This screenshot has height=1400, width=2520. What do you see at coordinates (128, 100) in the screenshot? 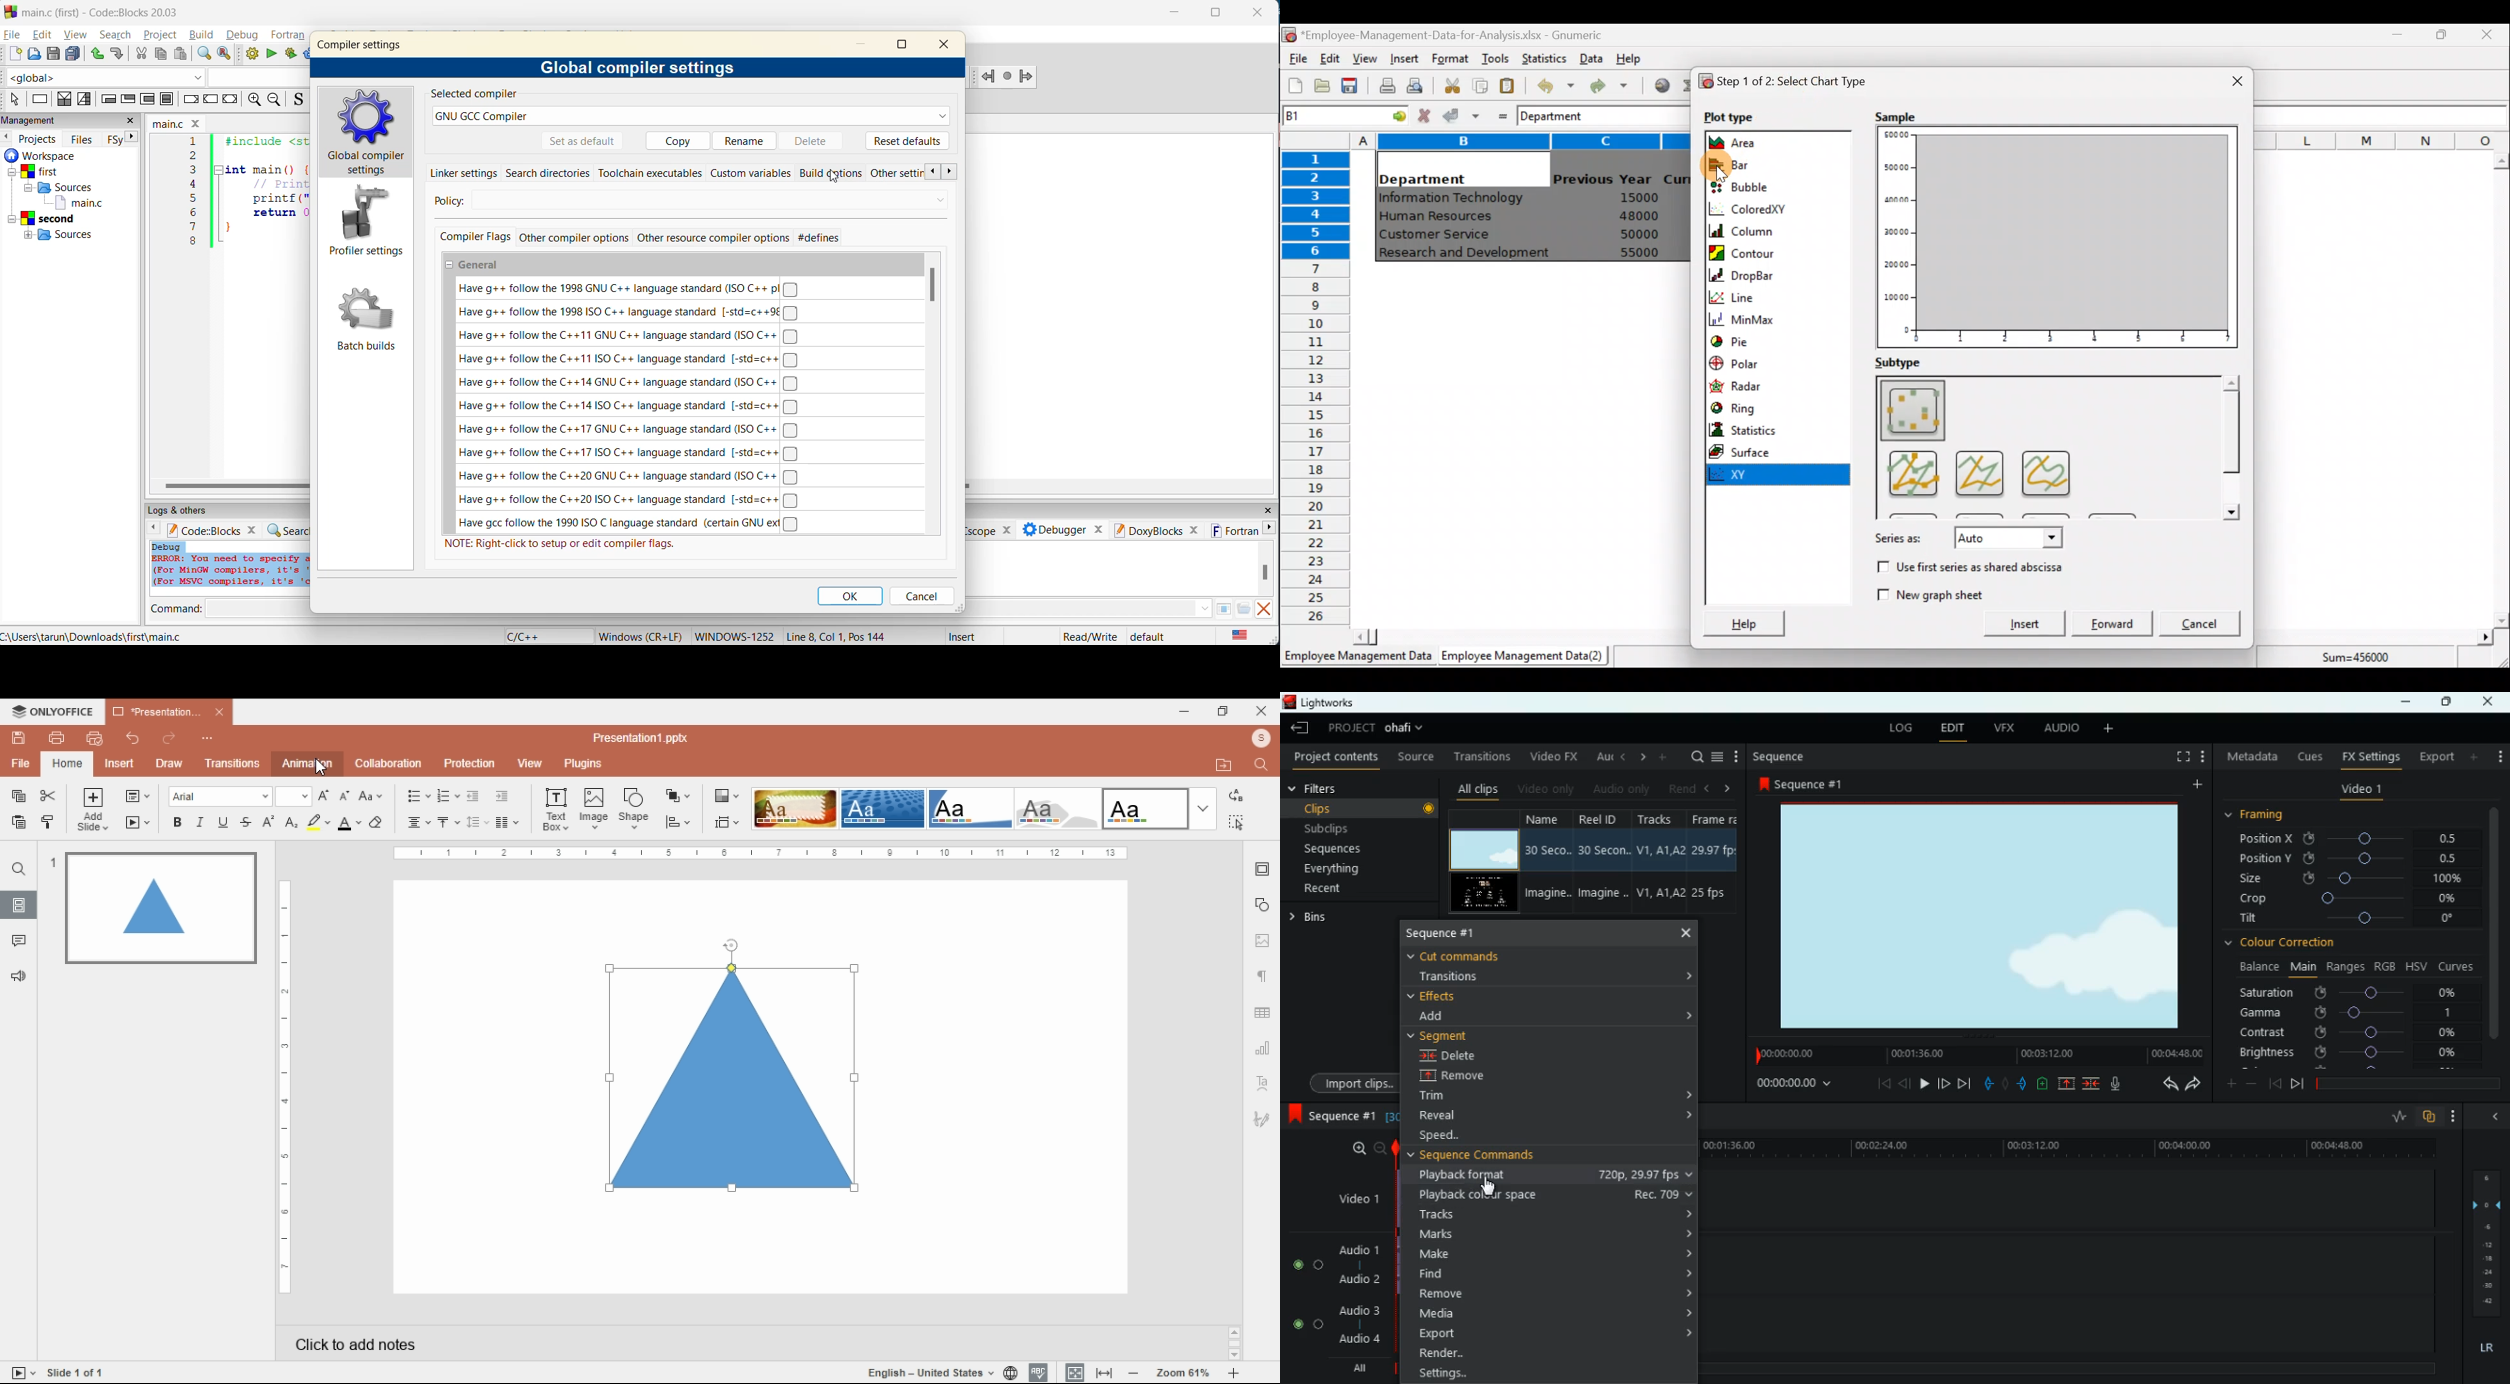
I see `exit condition loop` at bounding box center [128, 100].